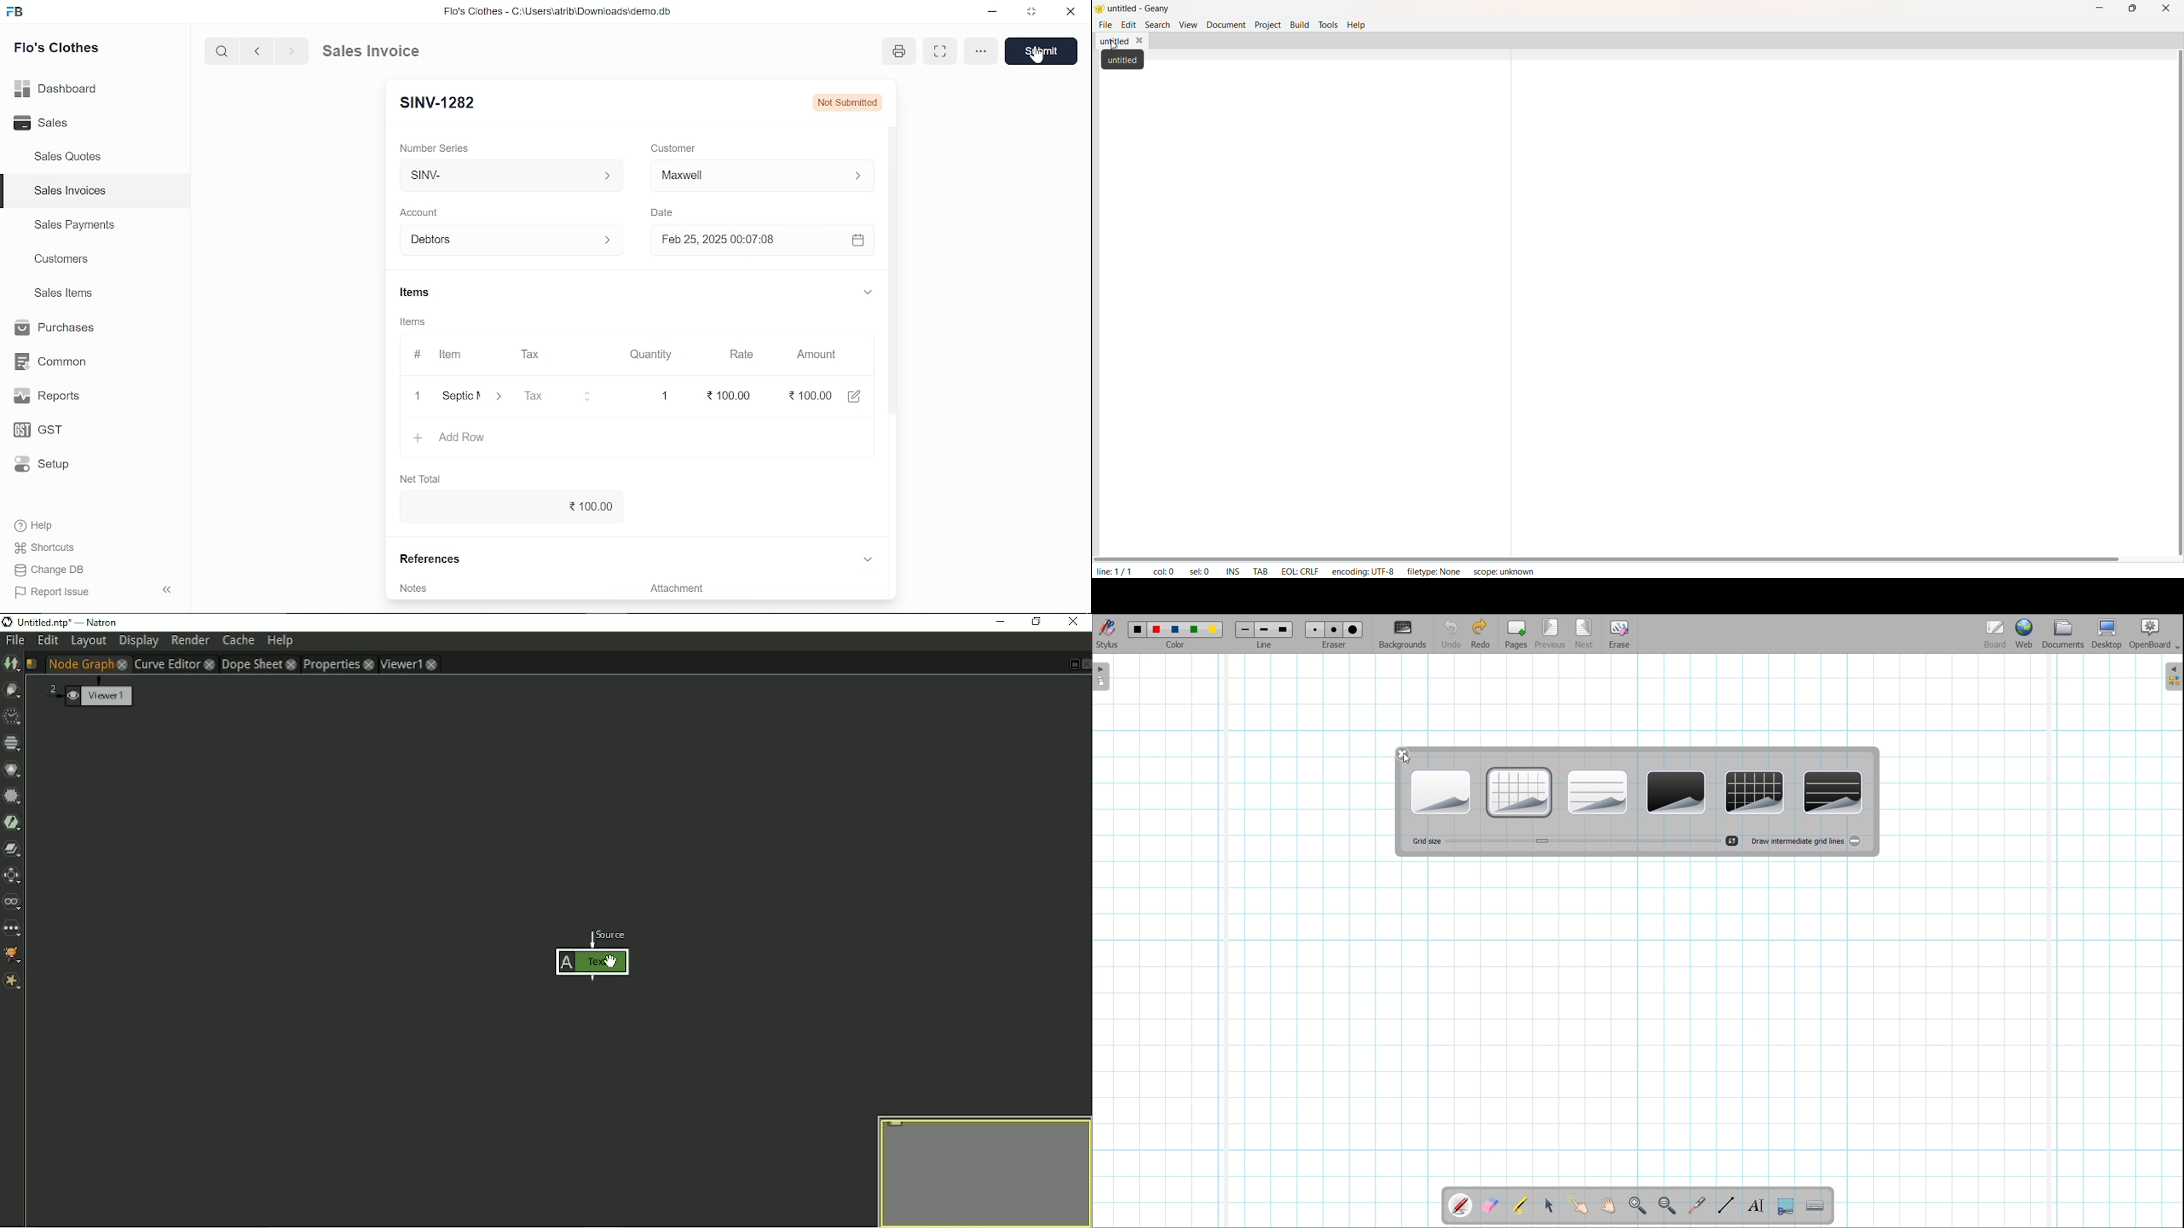 The image size is (2184, 1232). Describe the element at coordinates (57, 329) in the screenshot. I see `Purchases` at that location.